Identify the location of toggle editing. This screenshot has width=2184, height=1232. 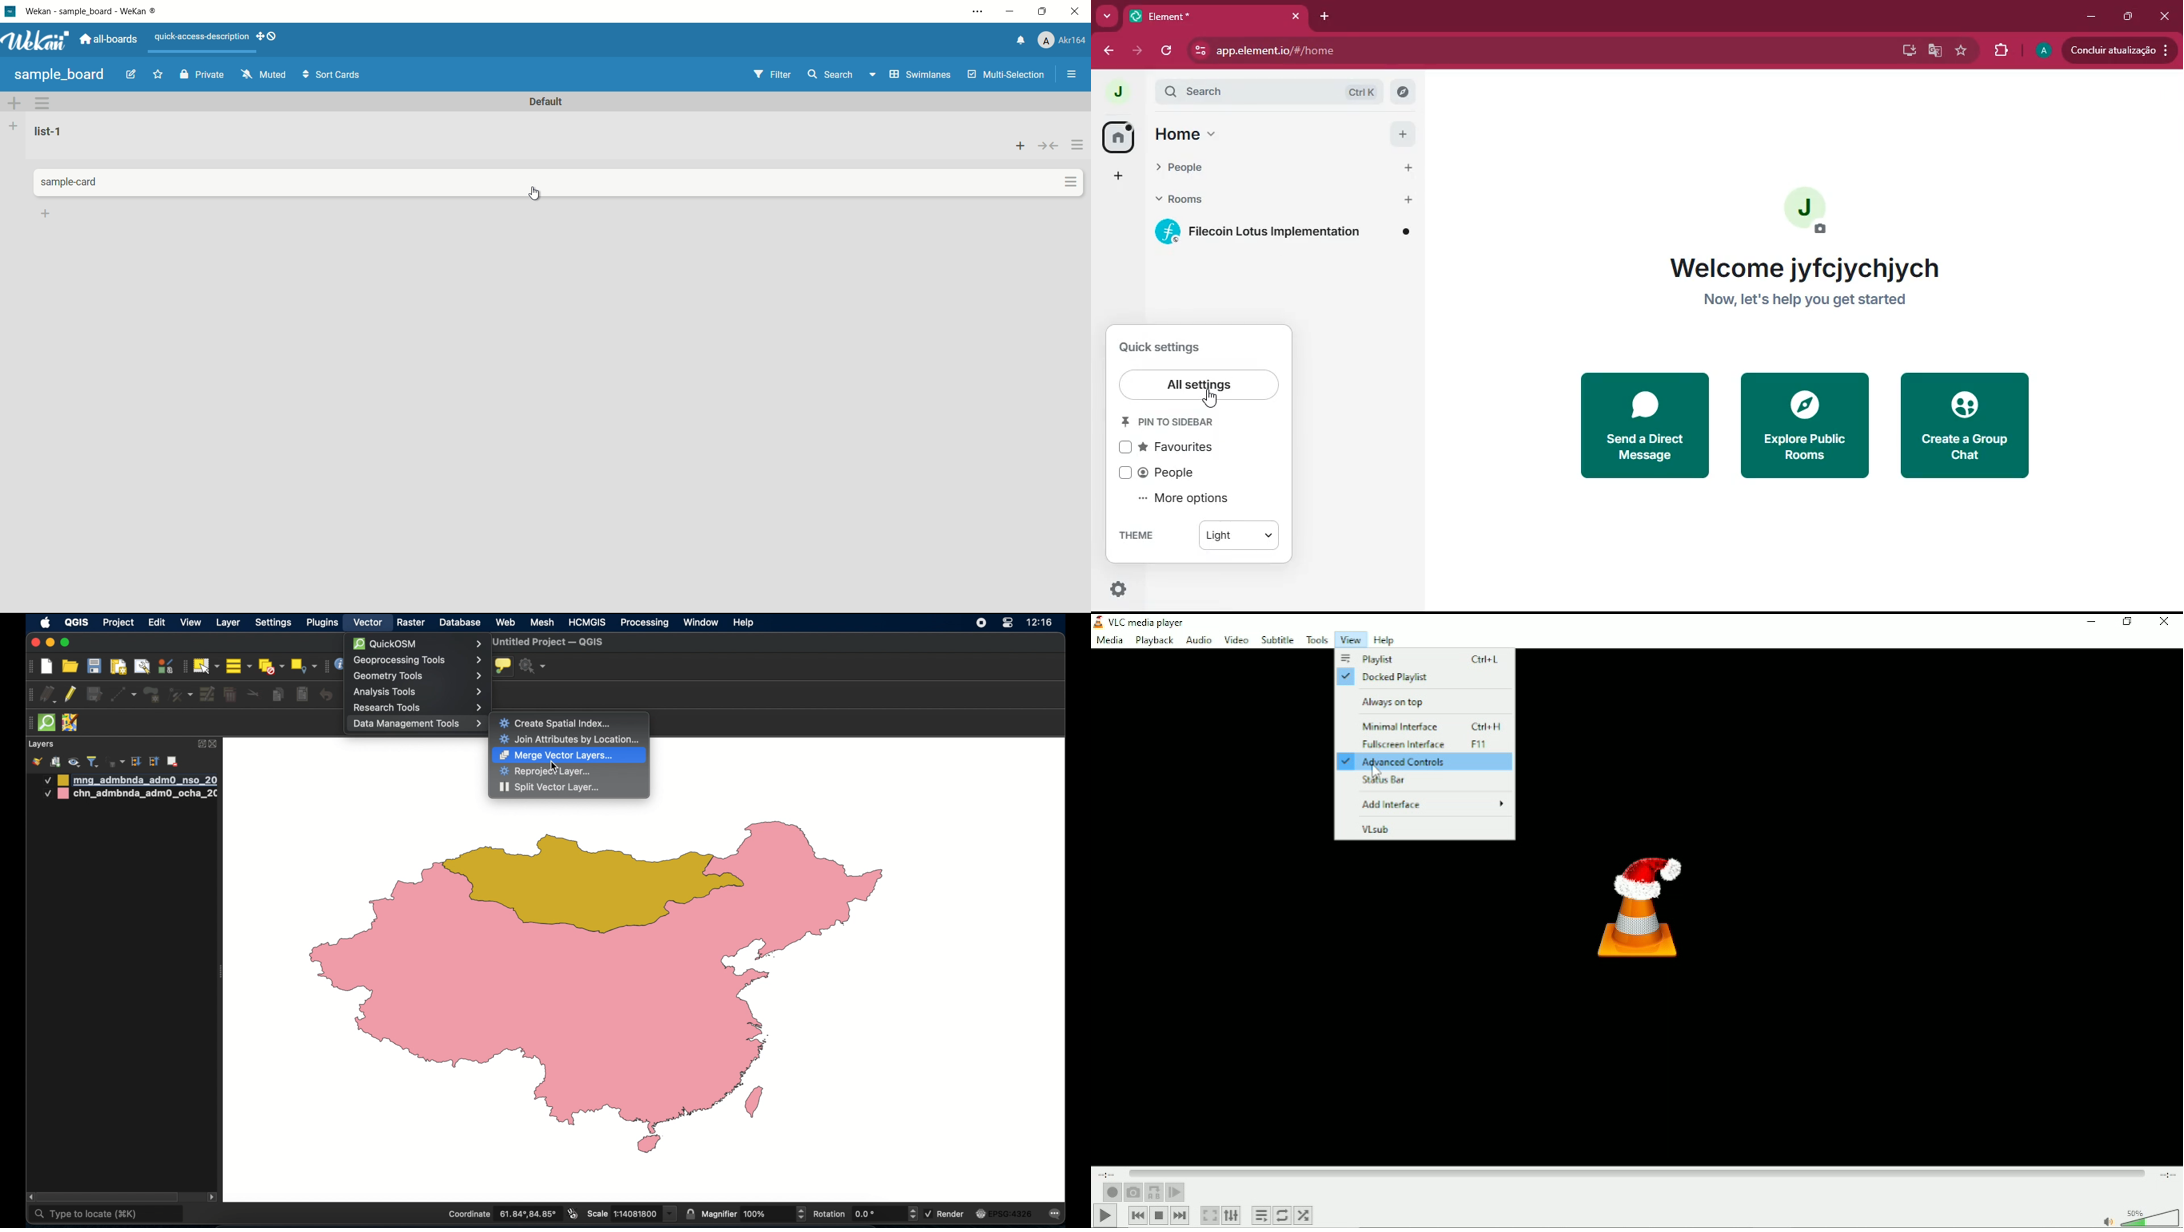
(71, 695).